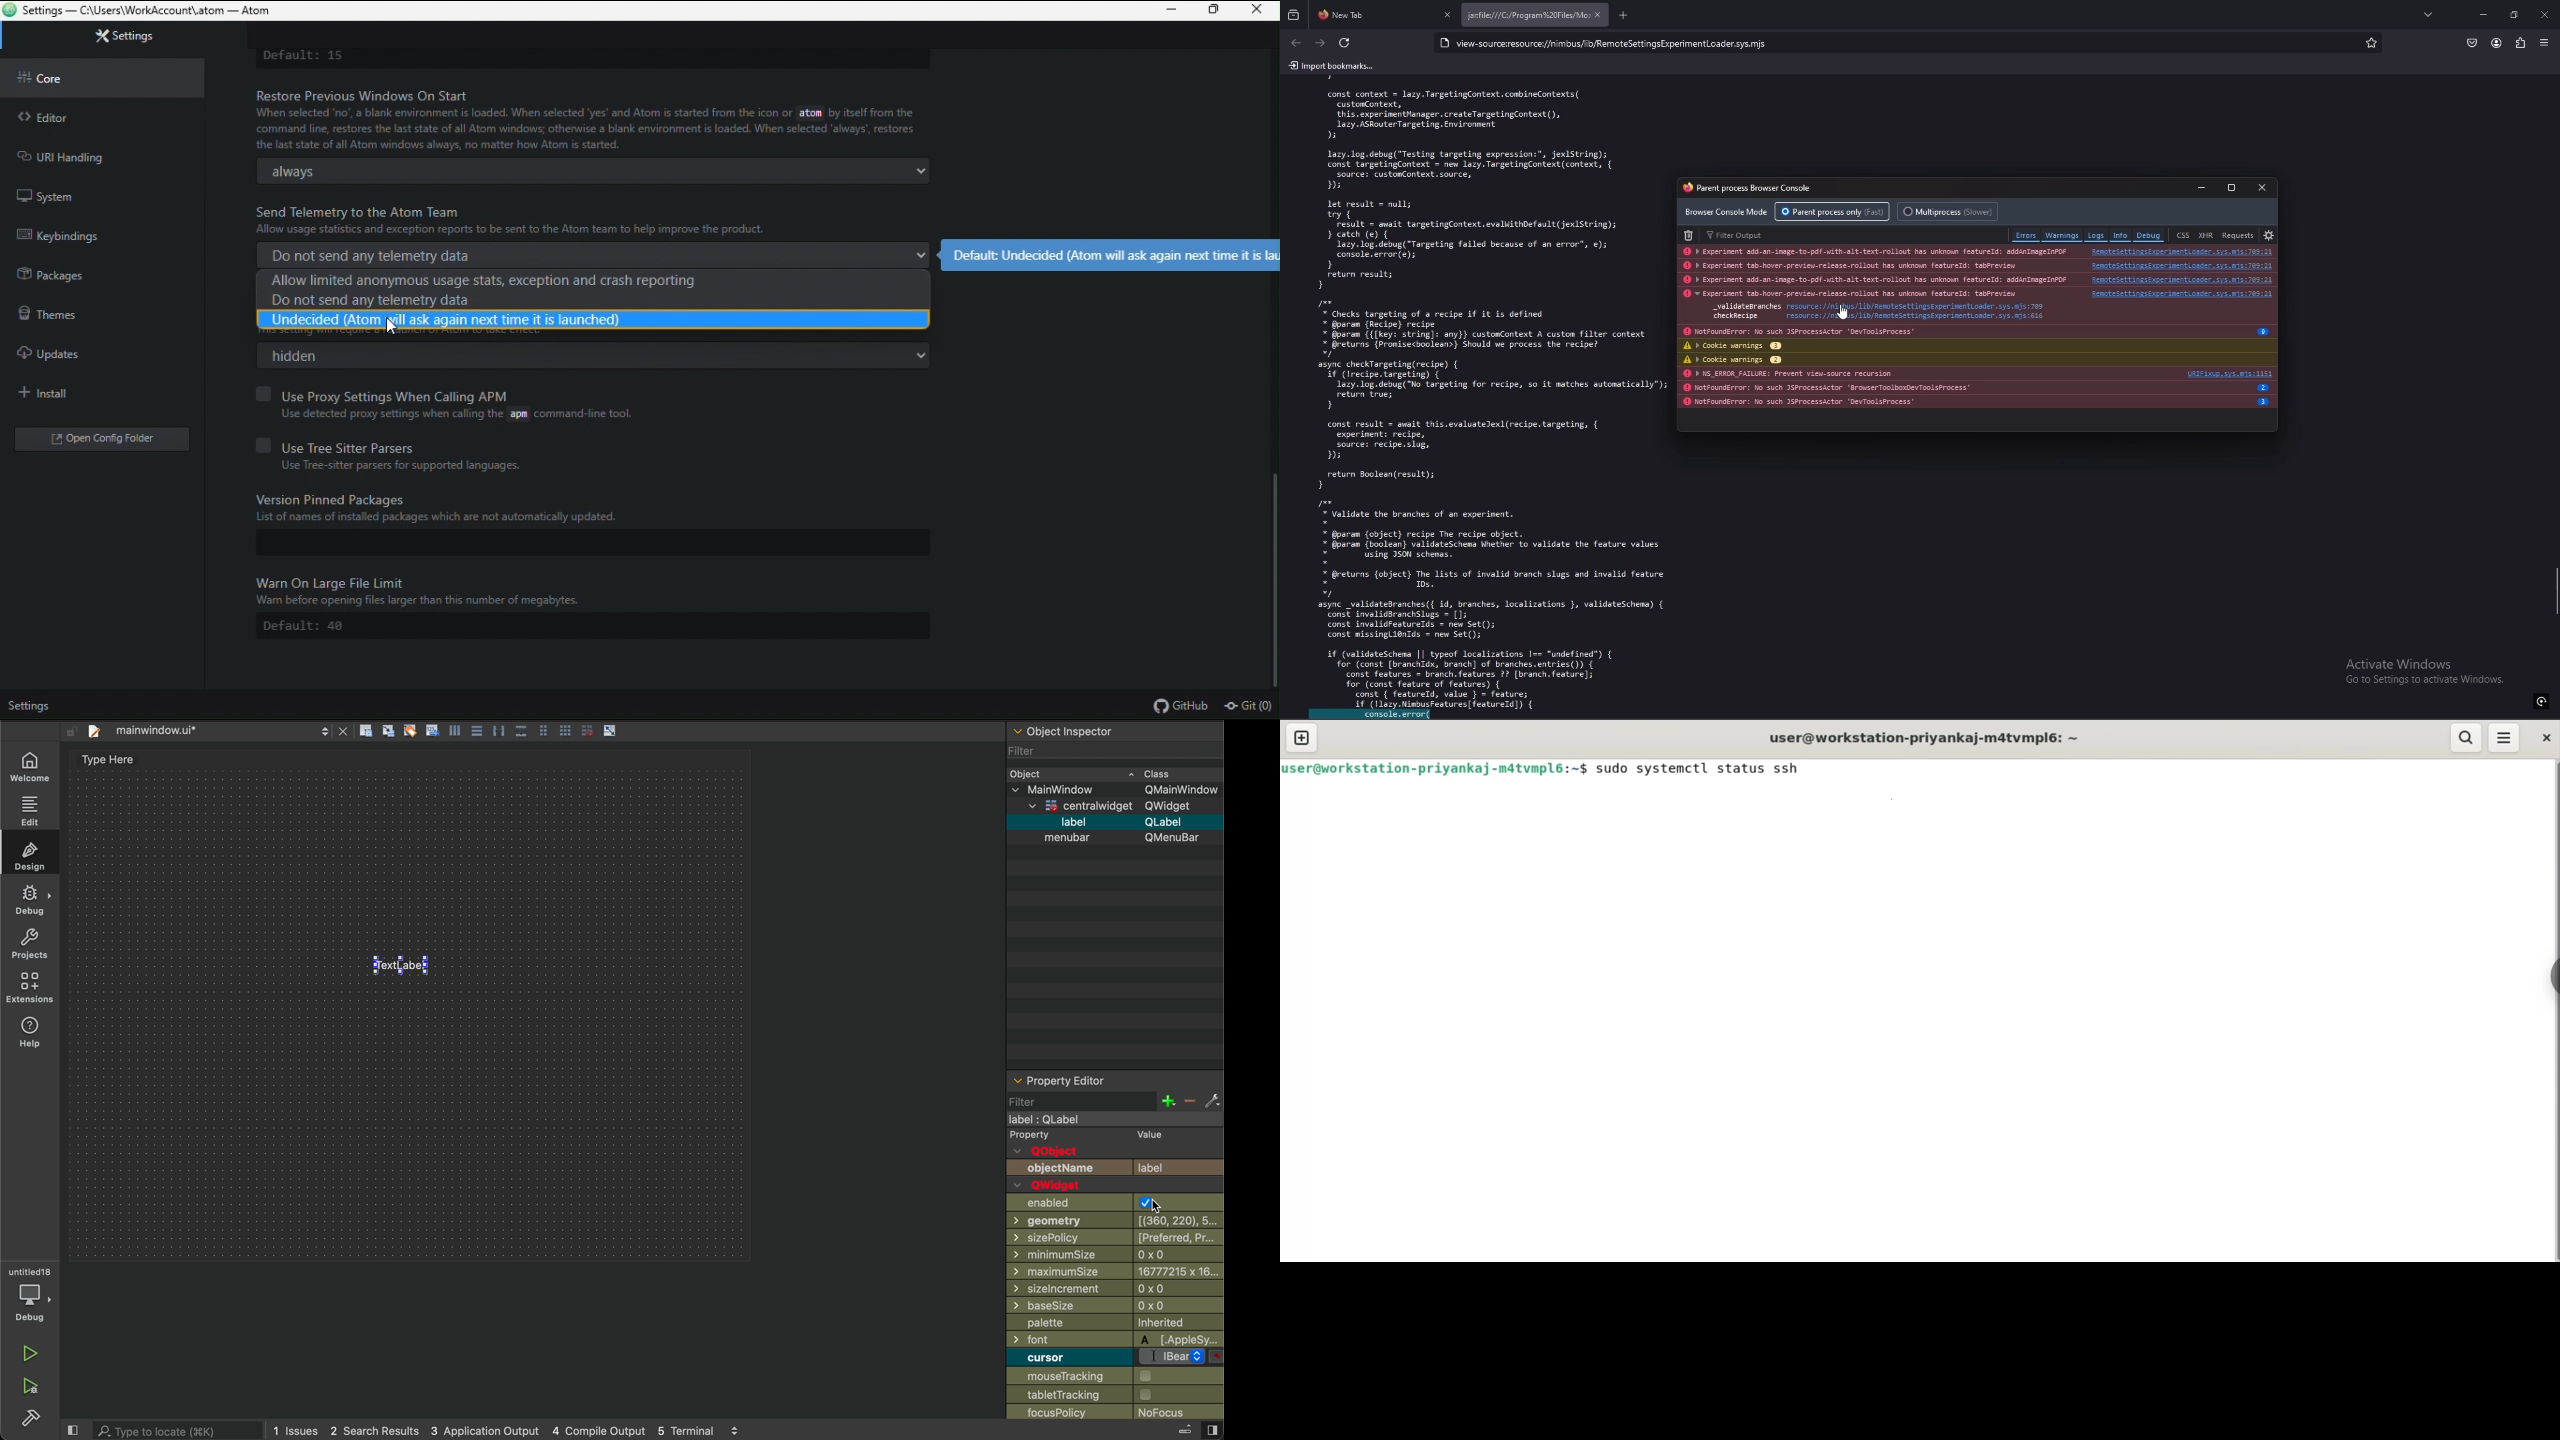 The image size is (2576, 1456). What do you see at coordinates (1037, 1339) in the screenshot?
I see `font` at bounding box center [1037, 1339].